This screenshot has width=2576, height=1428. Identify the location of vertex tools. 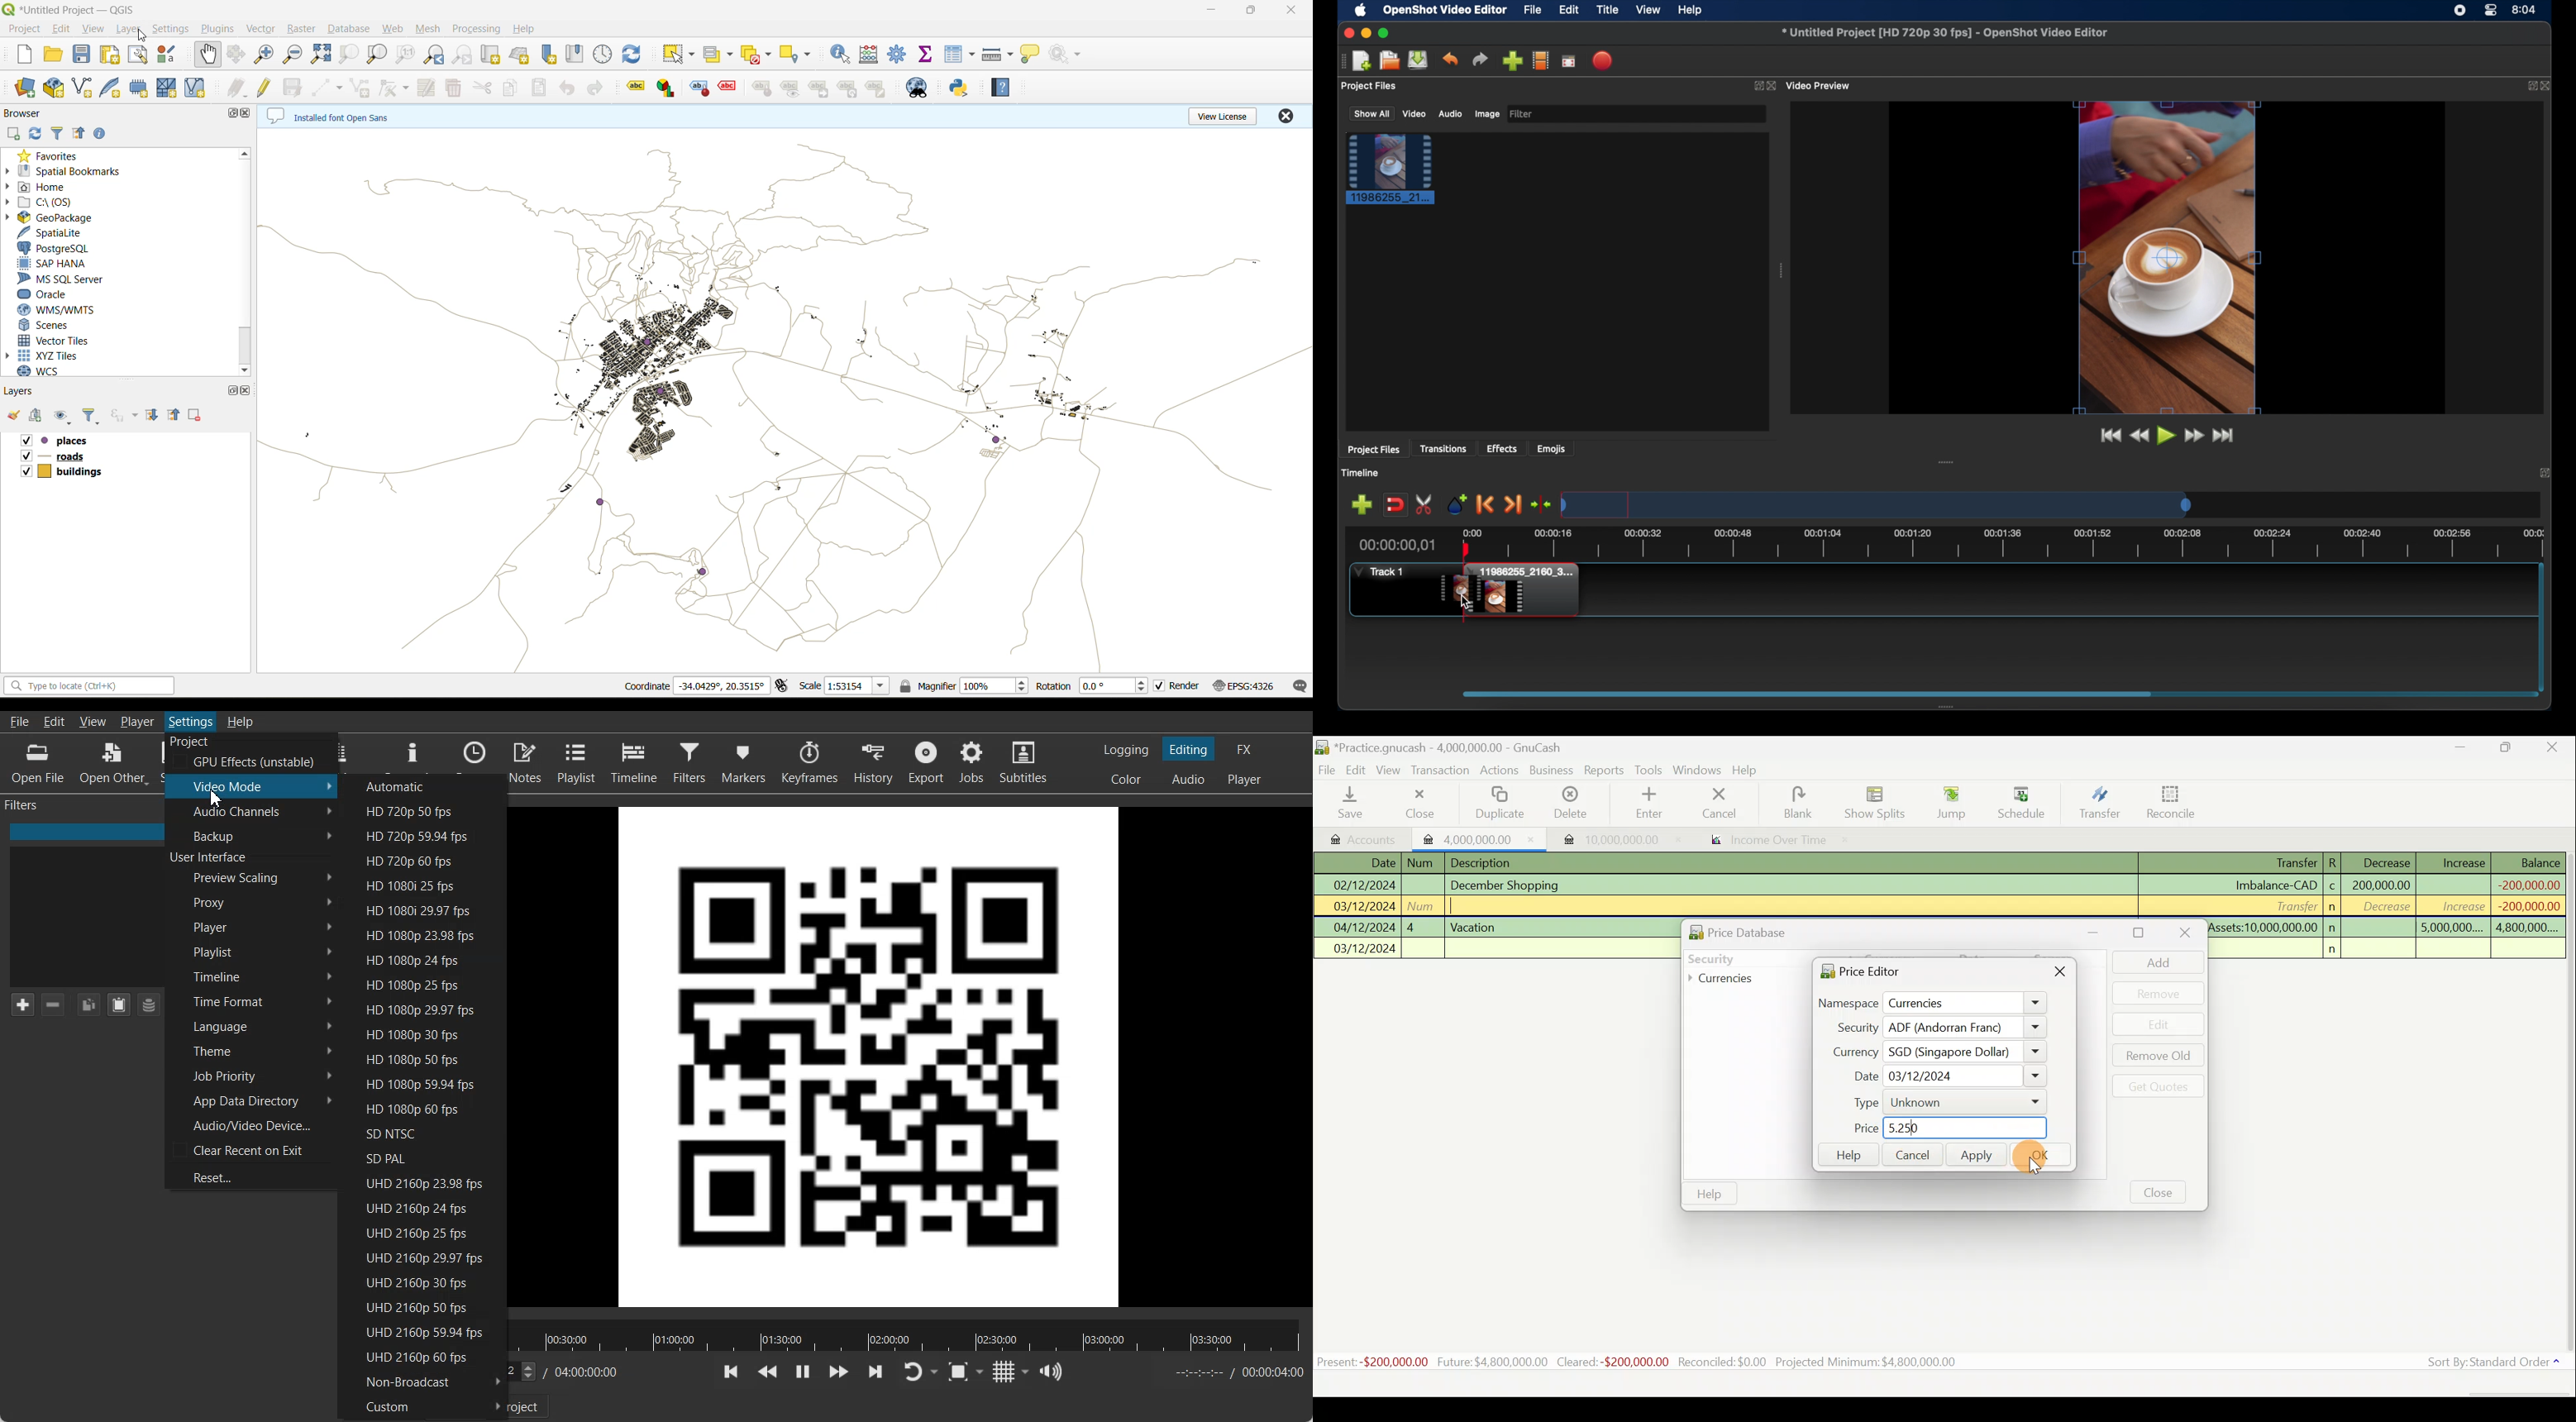
(397, 88).